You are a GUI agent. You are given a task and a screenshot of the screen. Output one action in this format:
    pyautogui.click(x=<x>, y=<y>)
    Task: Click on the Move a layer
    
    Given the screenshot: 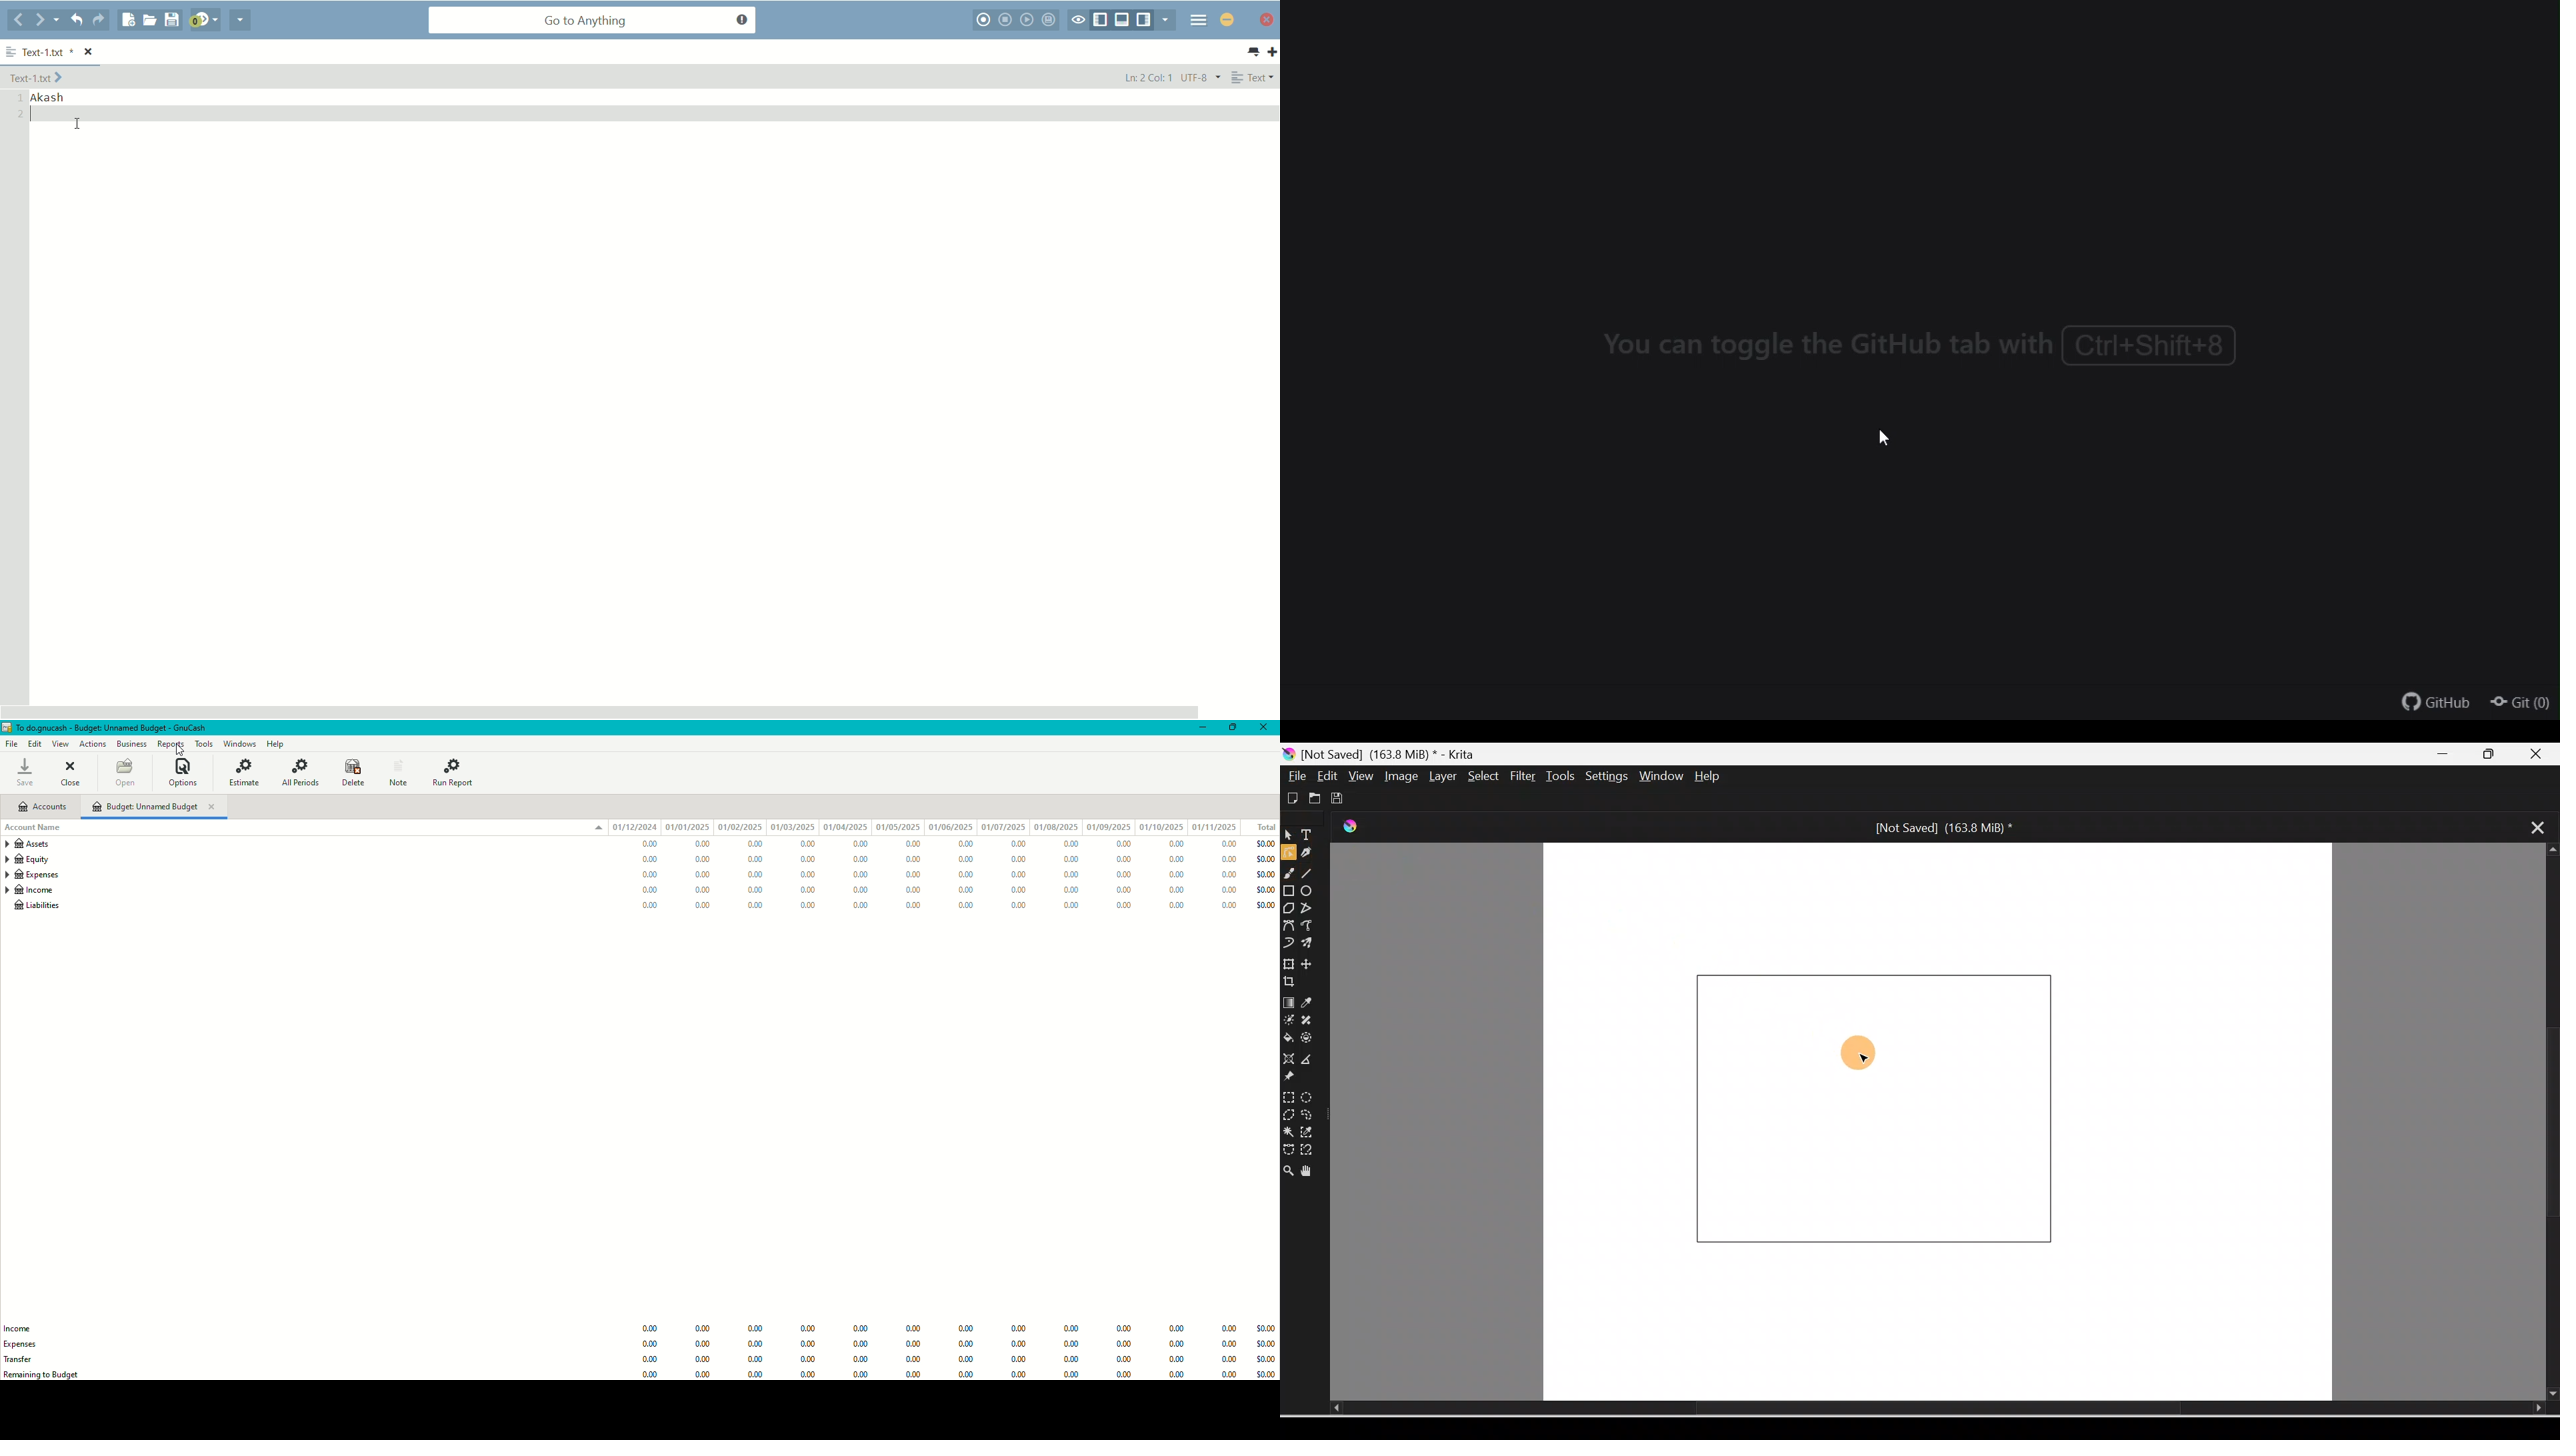 What is the action you would take?
    pyautogui.click(x=1313, y=964)
    